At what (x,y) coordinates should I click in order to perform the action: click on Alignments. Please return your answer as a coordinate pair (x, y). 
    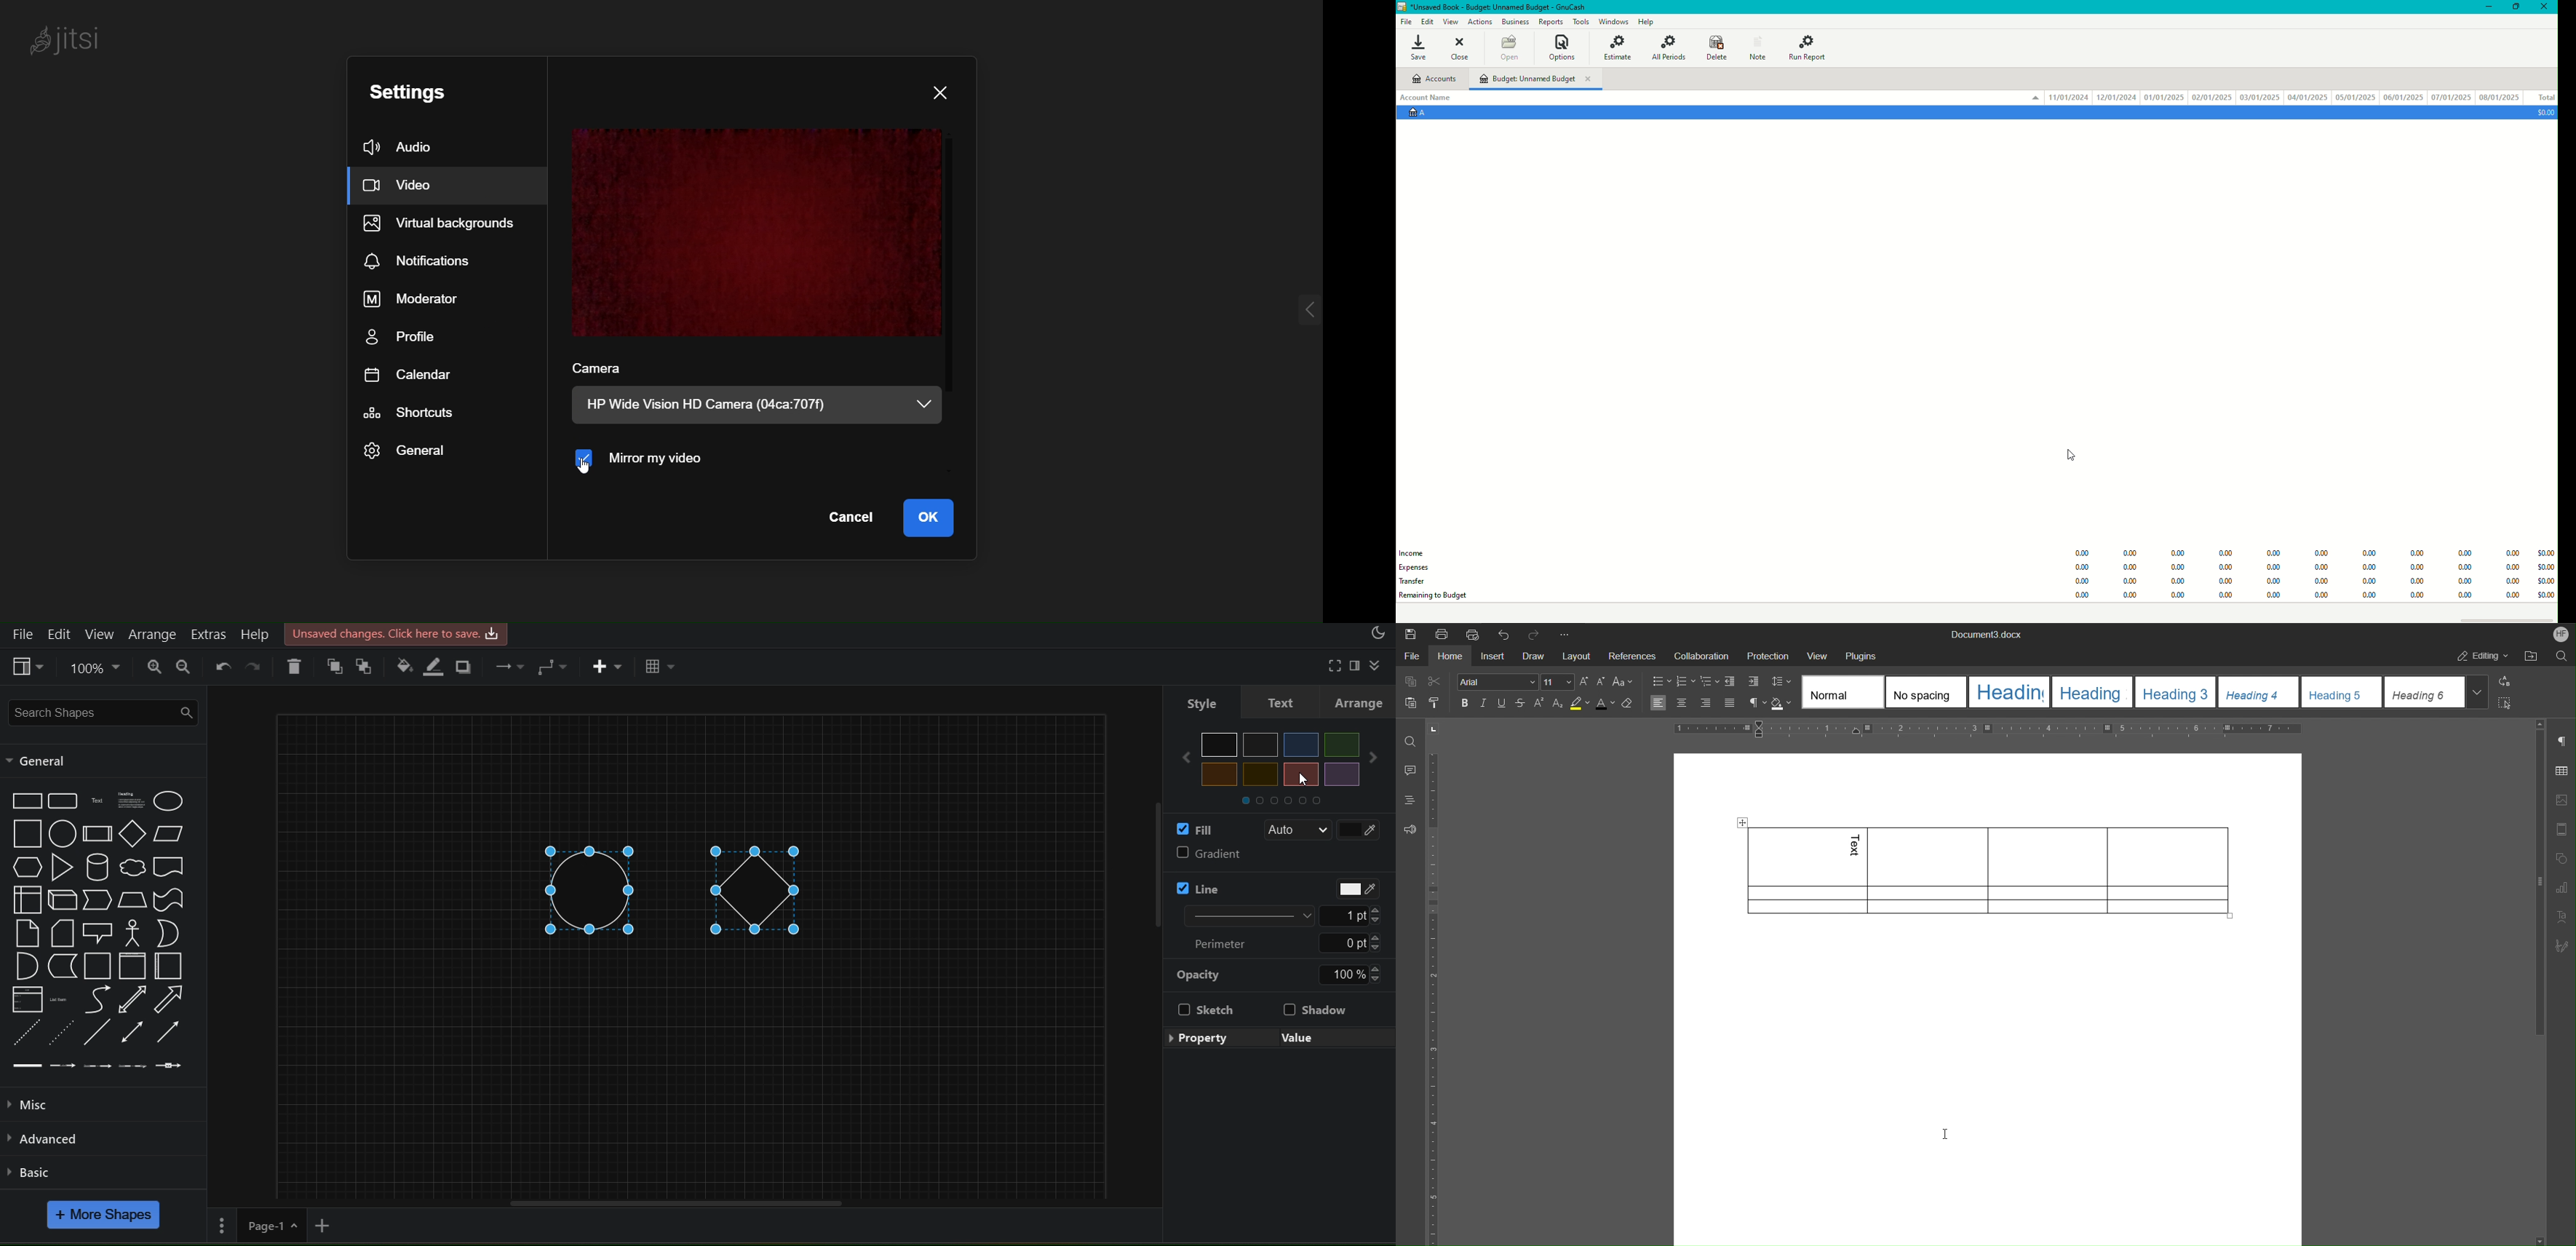
    Looking at the image, I should click on (1694, 703).